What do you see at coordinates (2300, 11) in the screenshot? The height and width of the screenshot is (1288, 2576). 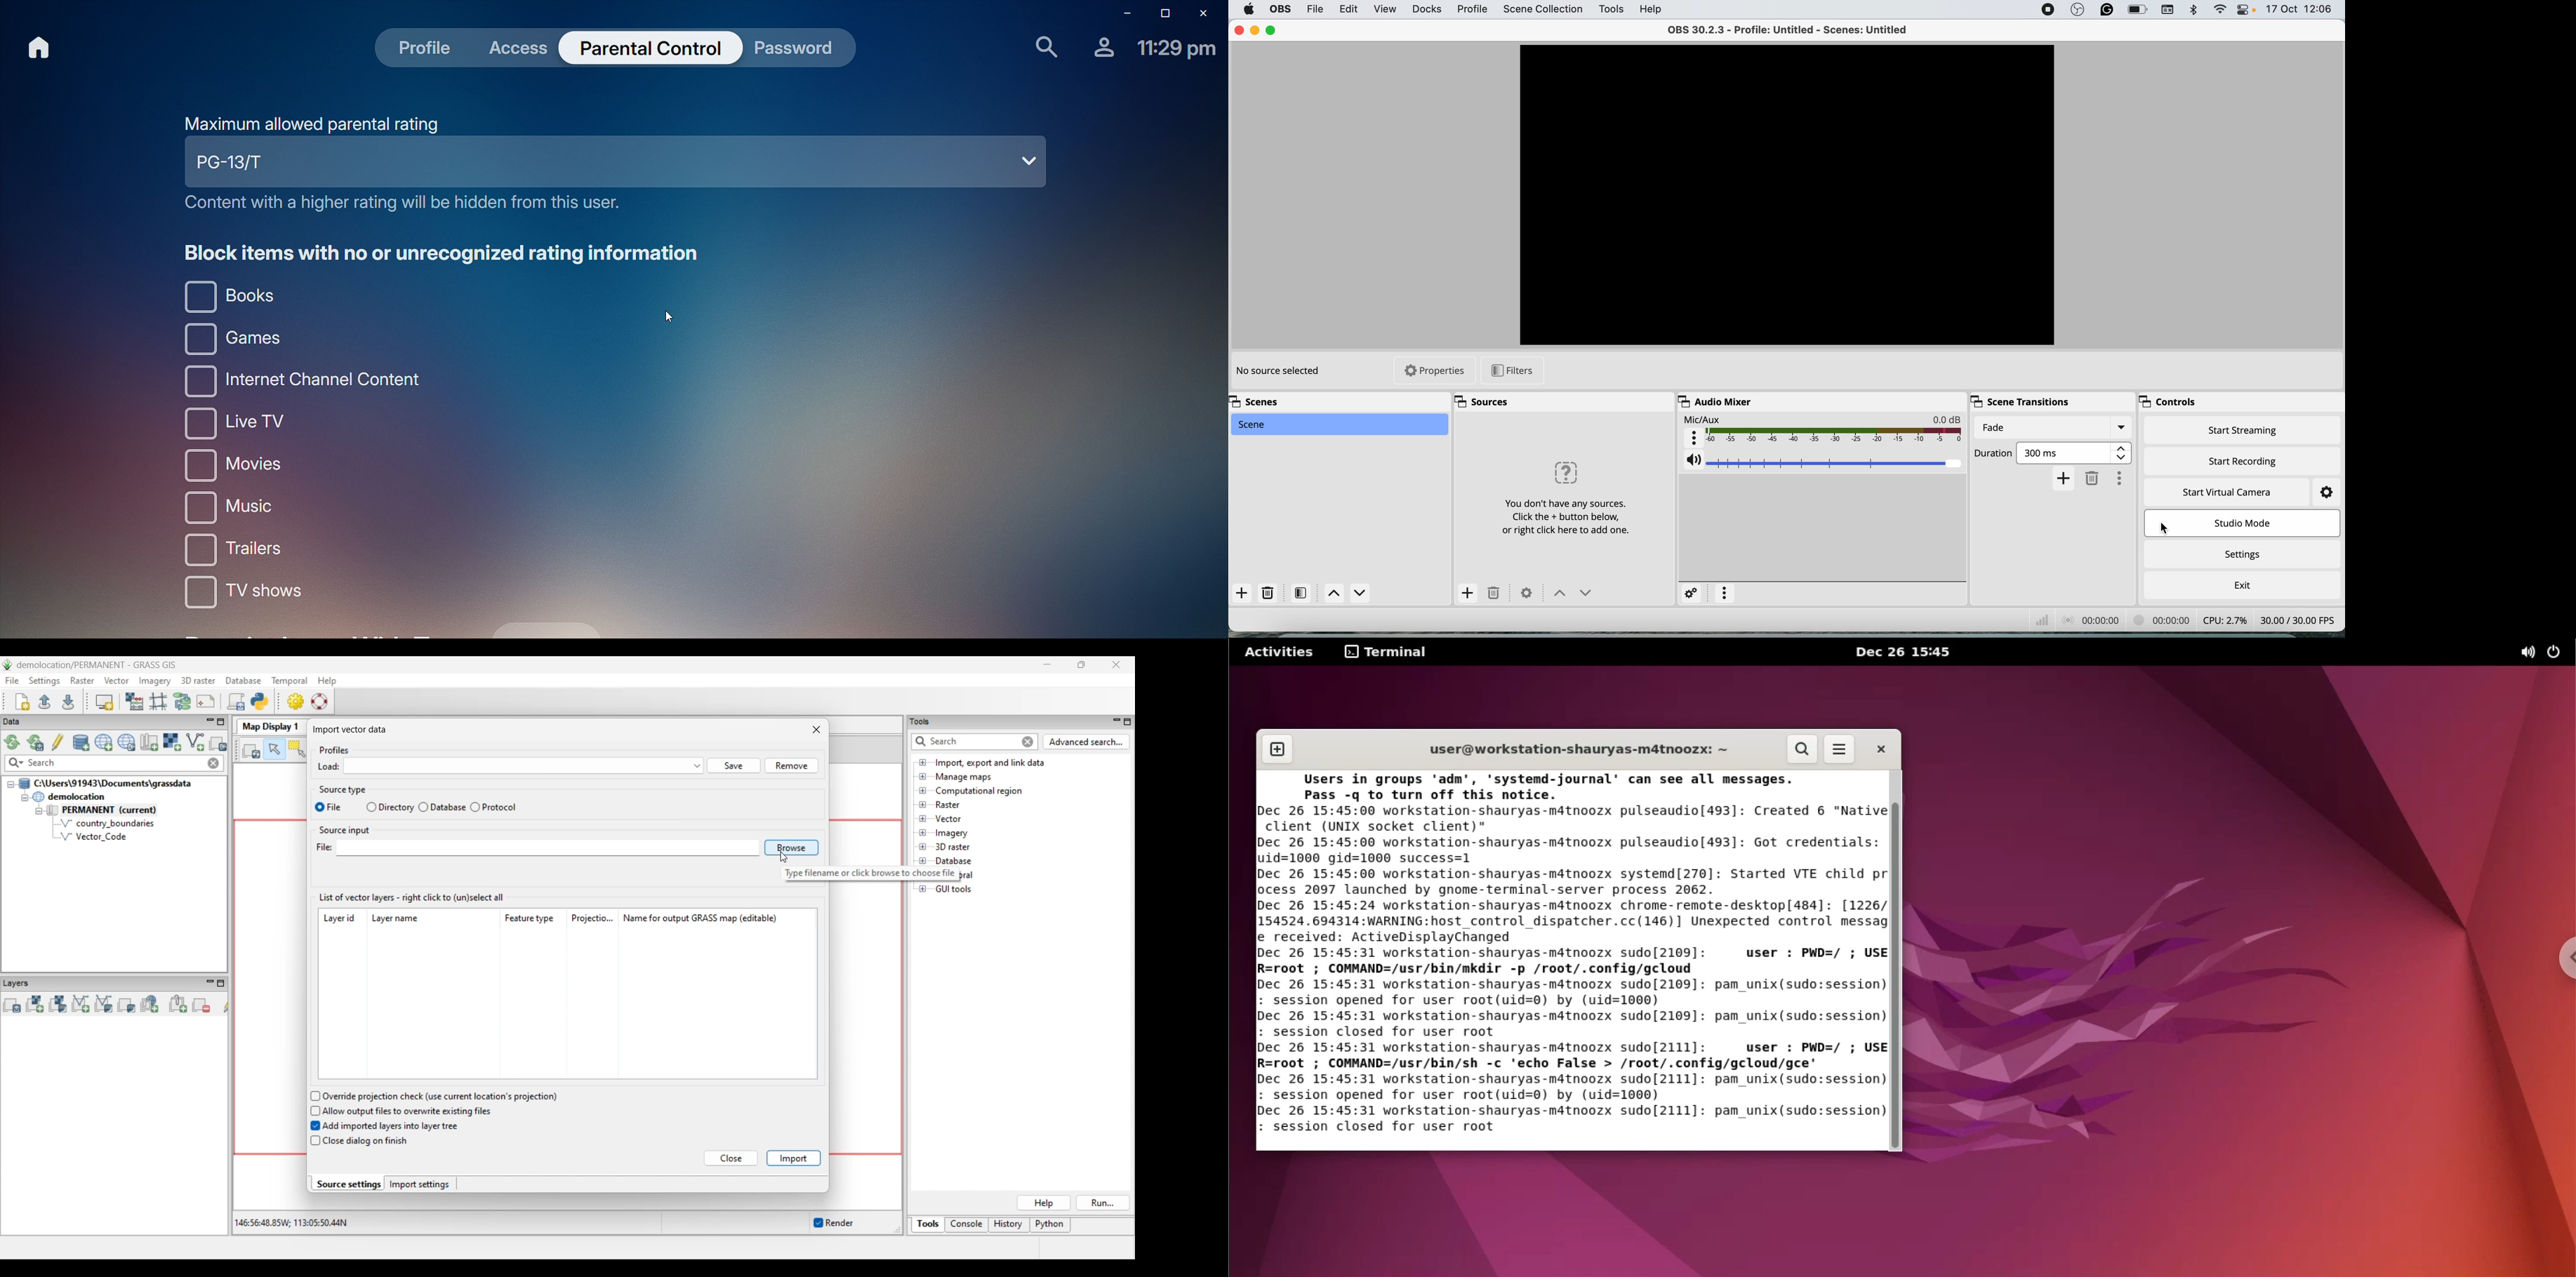 I see `date and time` at bounding box center [2300, 11].